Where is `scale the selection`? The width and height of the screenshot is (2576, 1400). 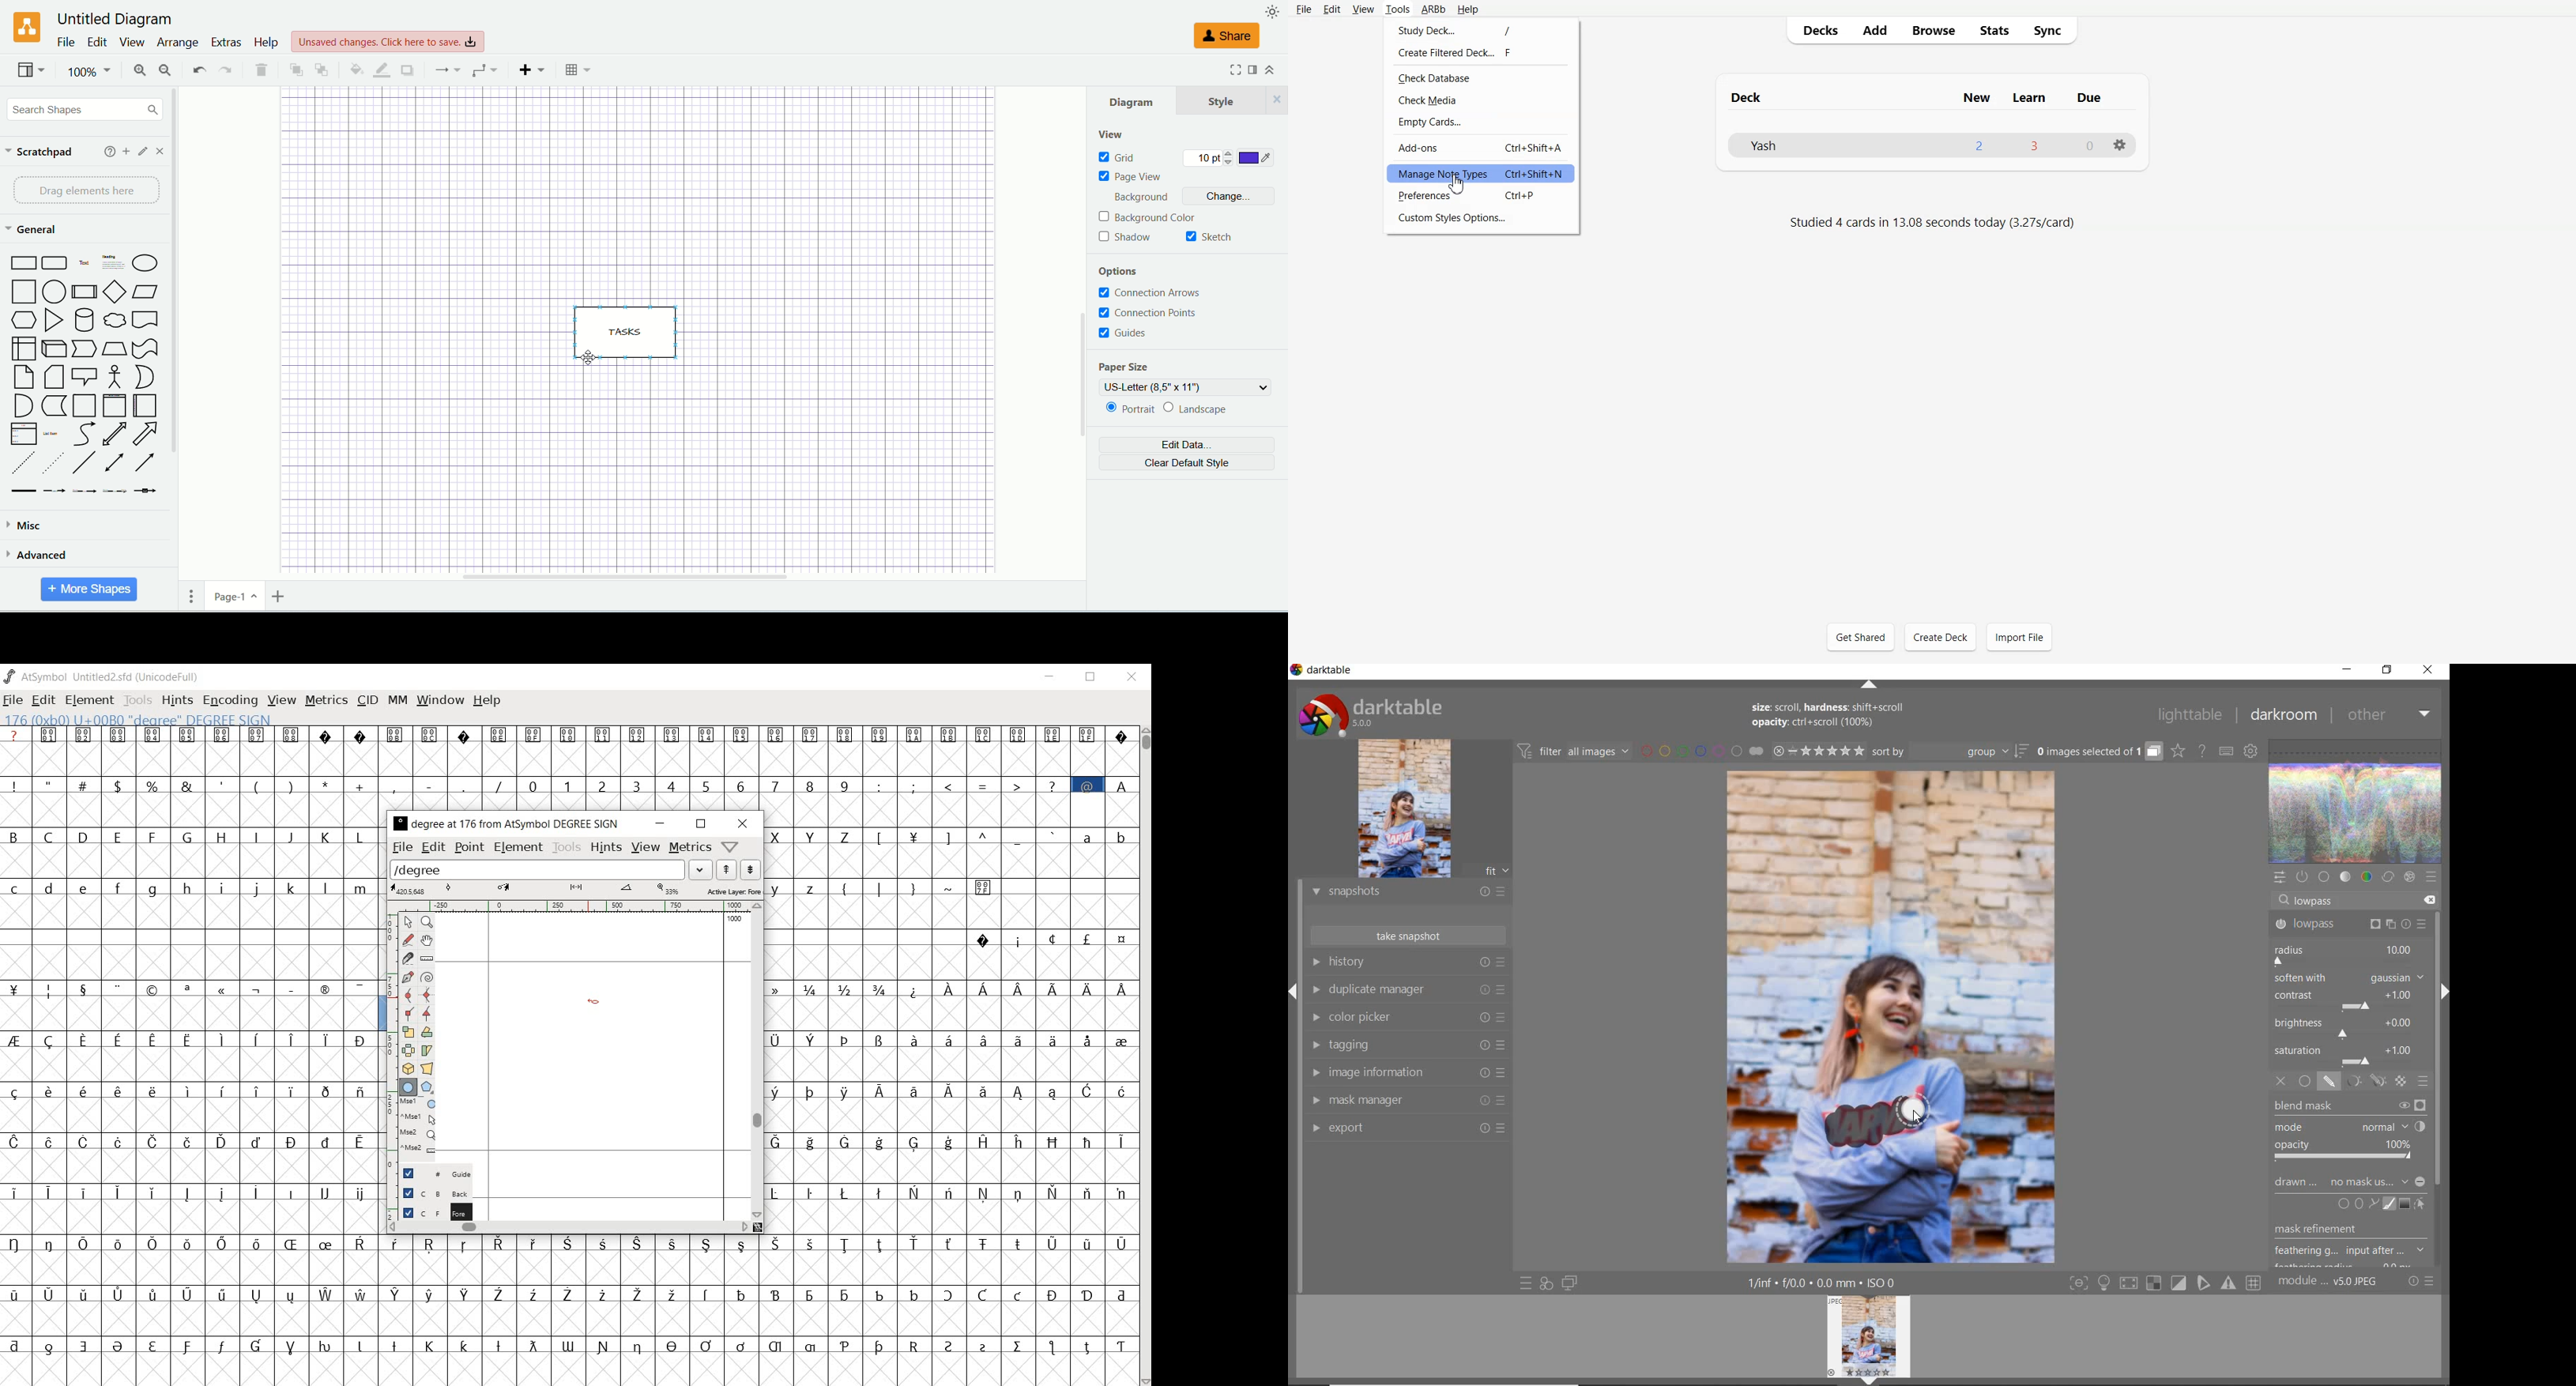
scale the selection is located at coordinates (406, 1032).